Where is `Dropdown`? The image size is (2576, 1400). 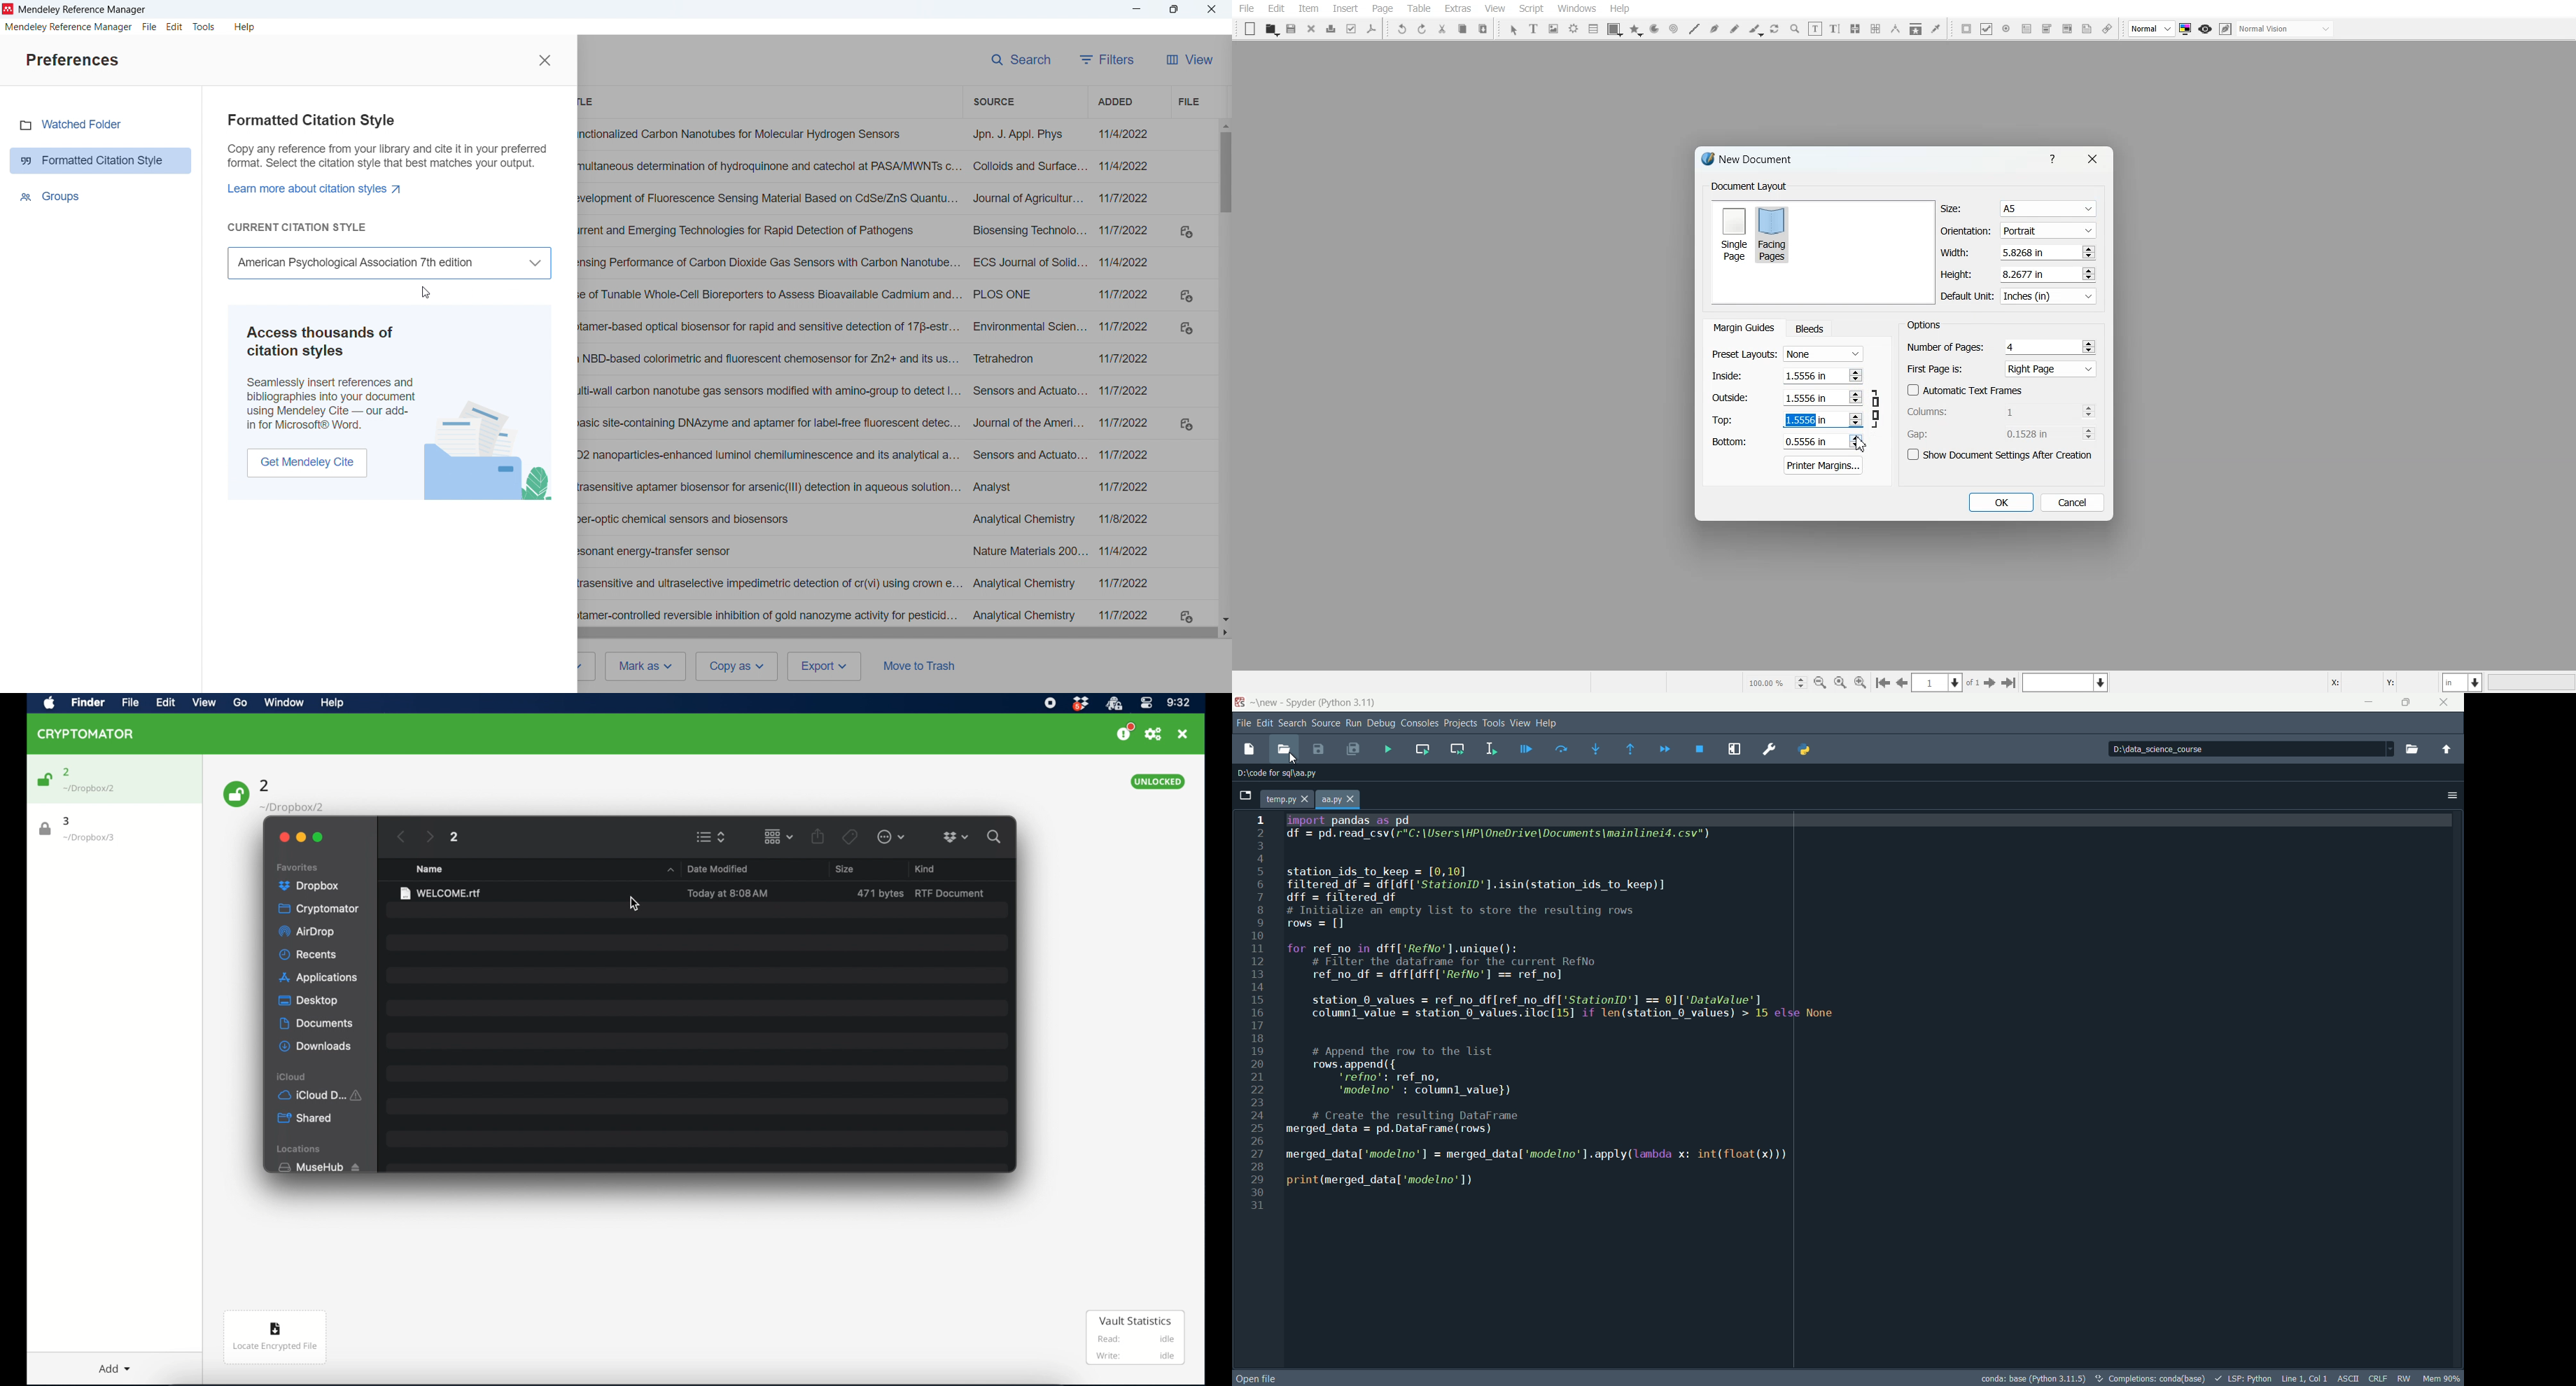 Dropdown is located at coordinates (2388, 749).